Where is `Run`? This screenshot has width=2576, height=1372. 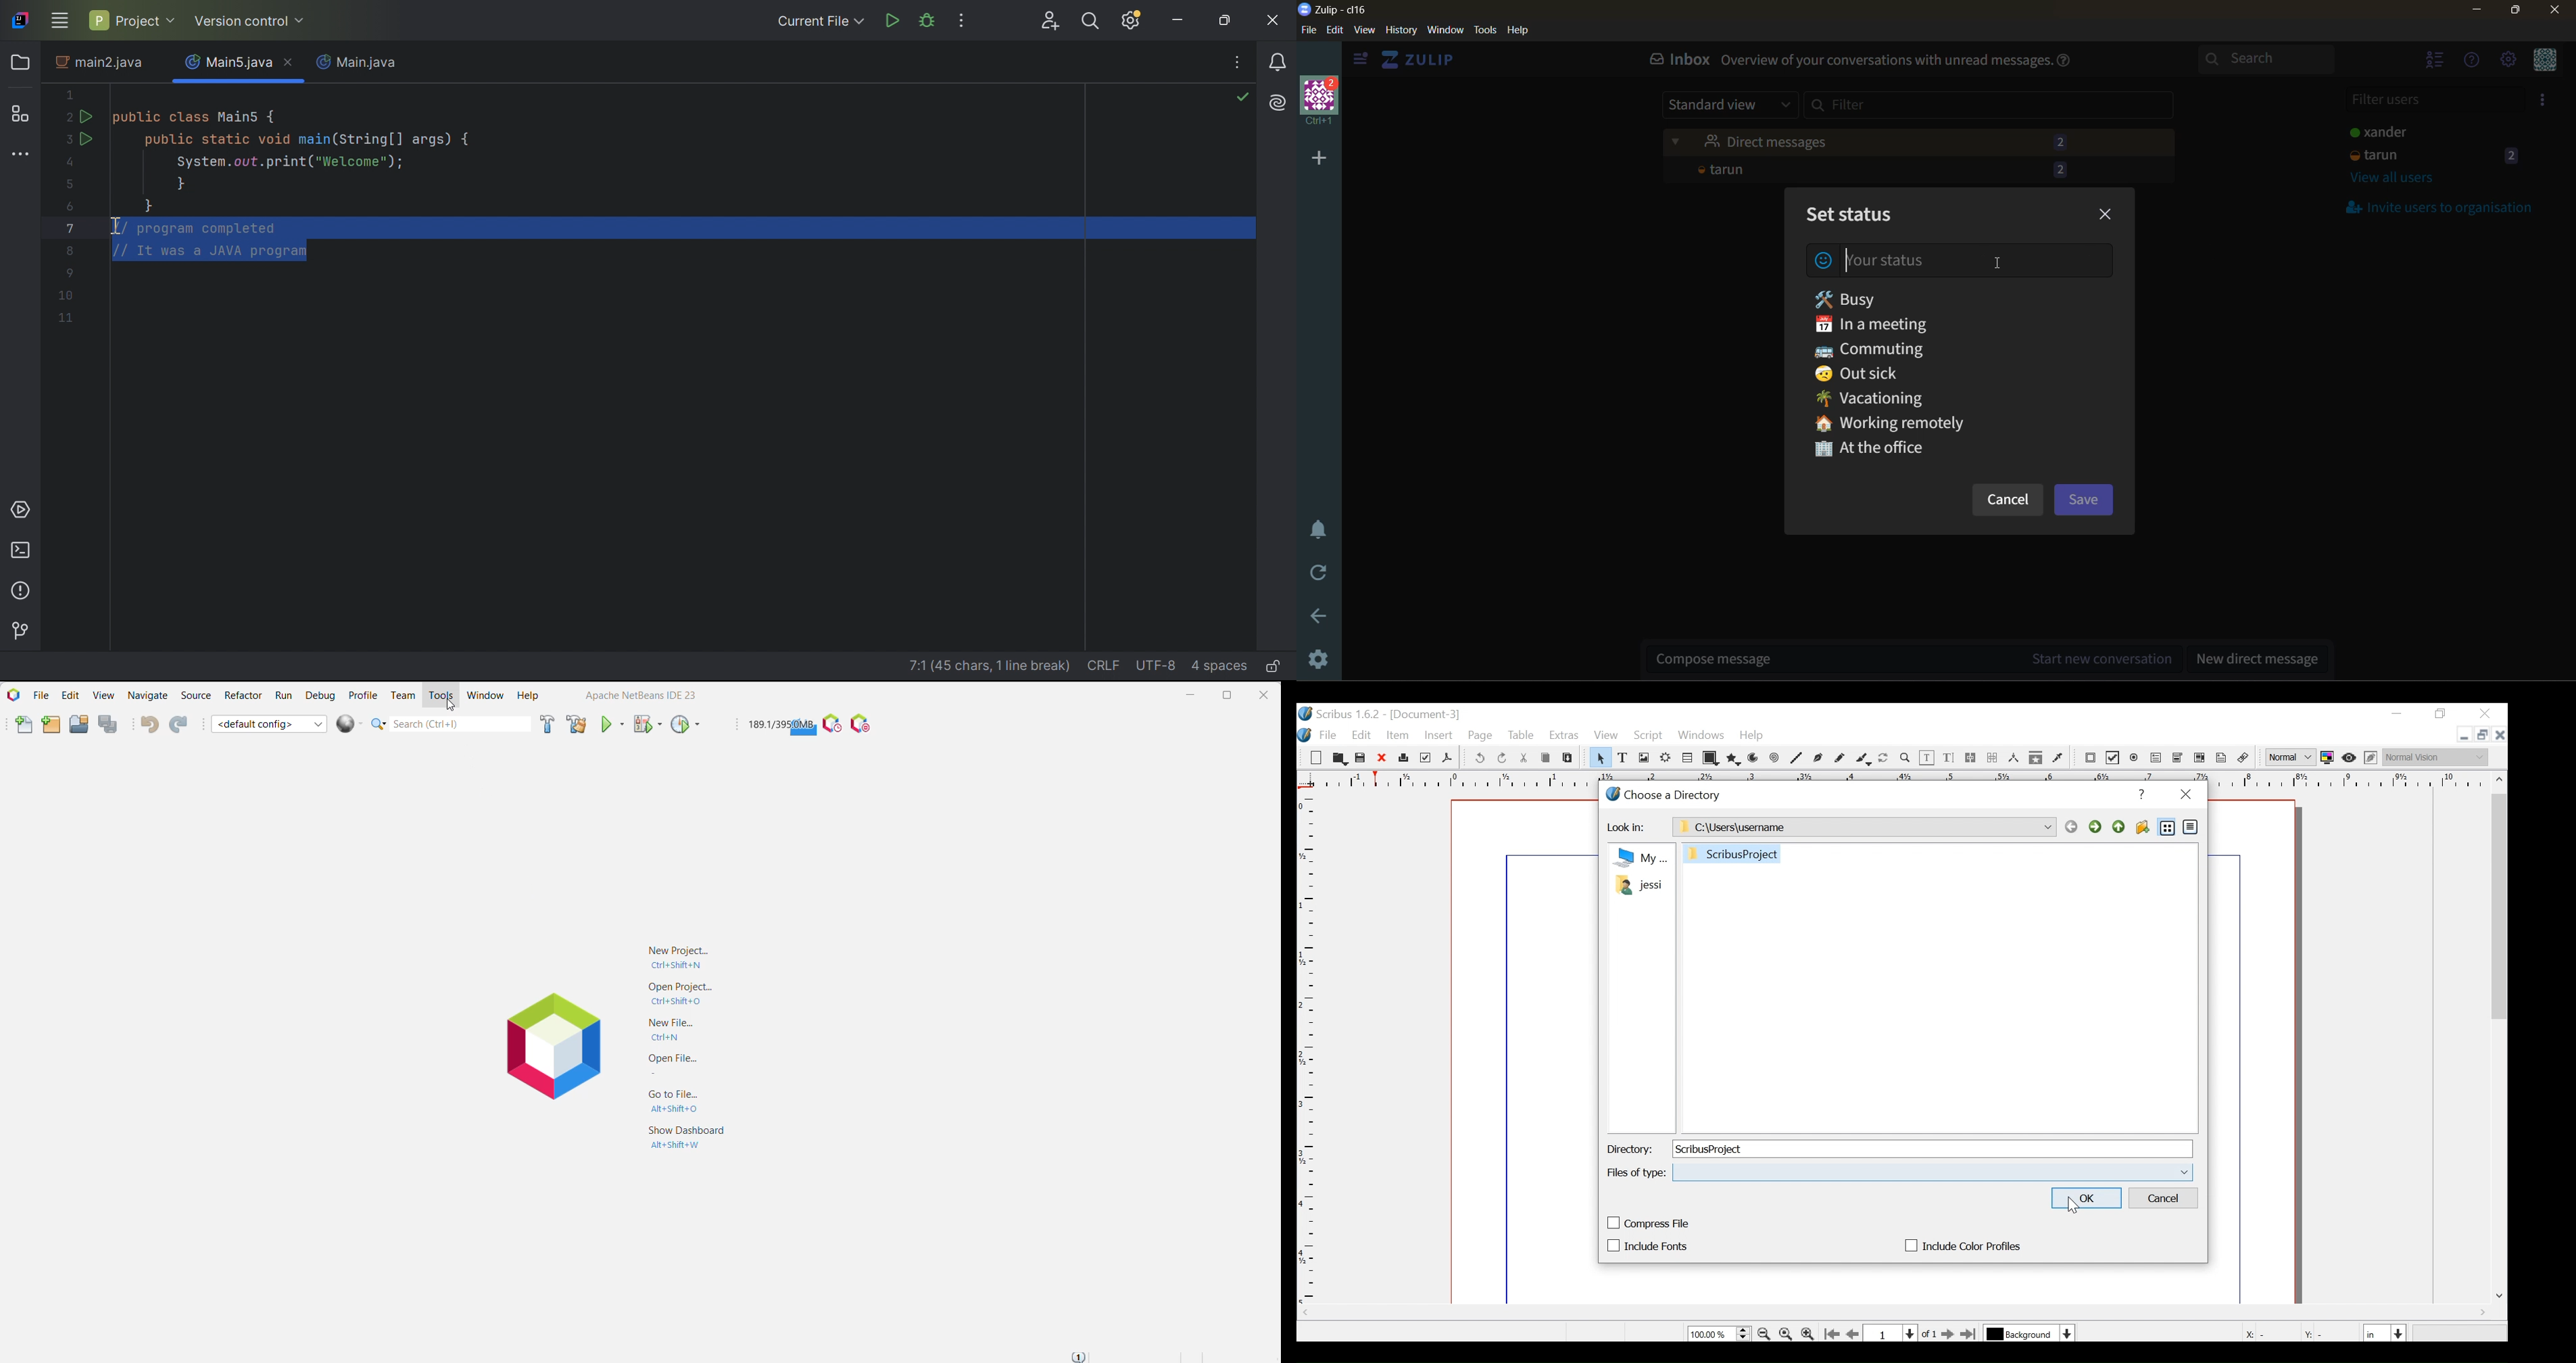
Run is located at coordinates (283, 696).